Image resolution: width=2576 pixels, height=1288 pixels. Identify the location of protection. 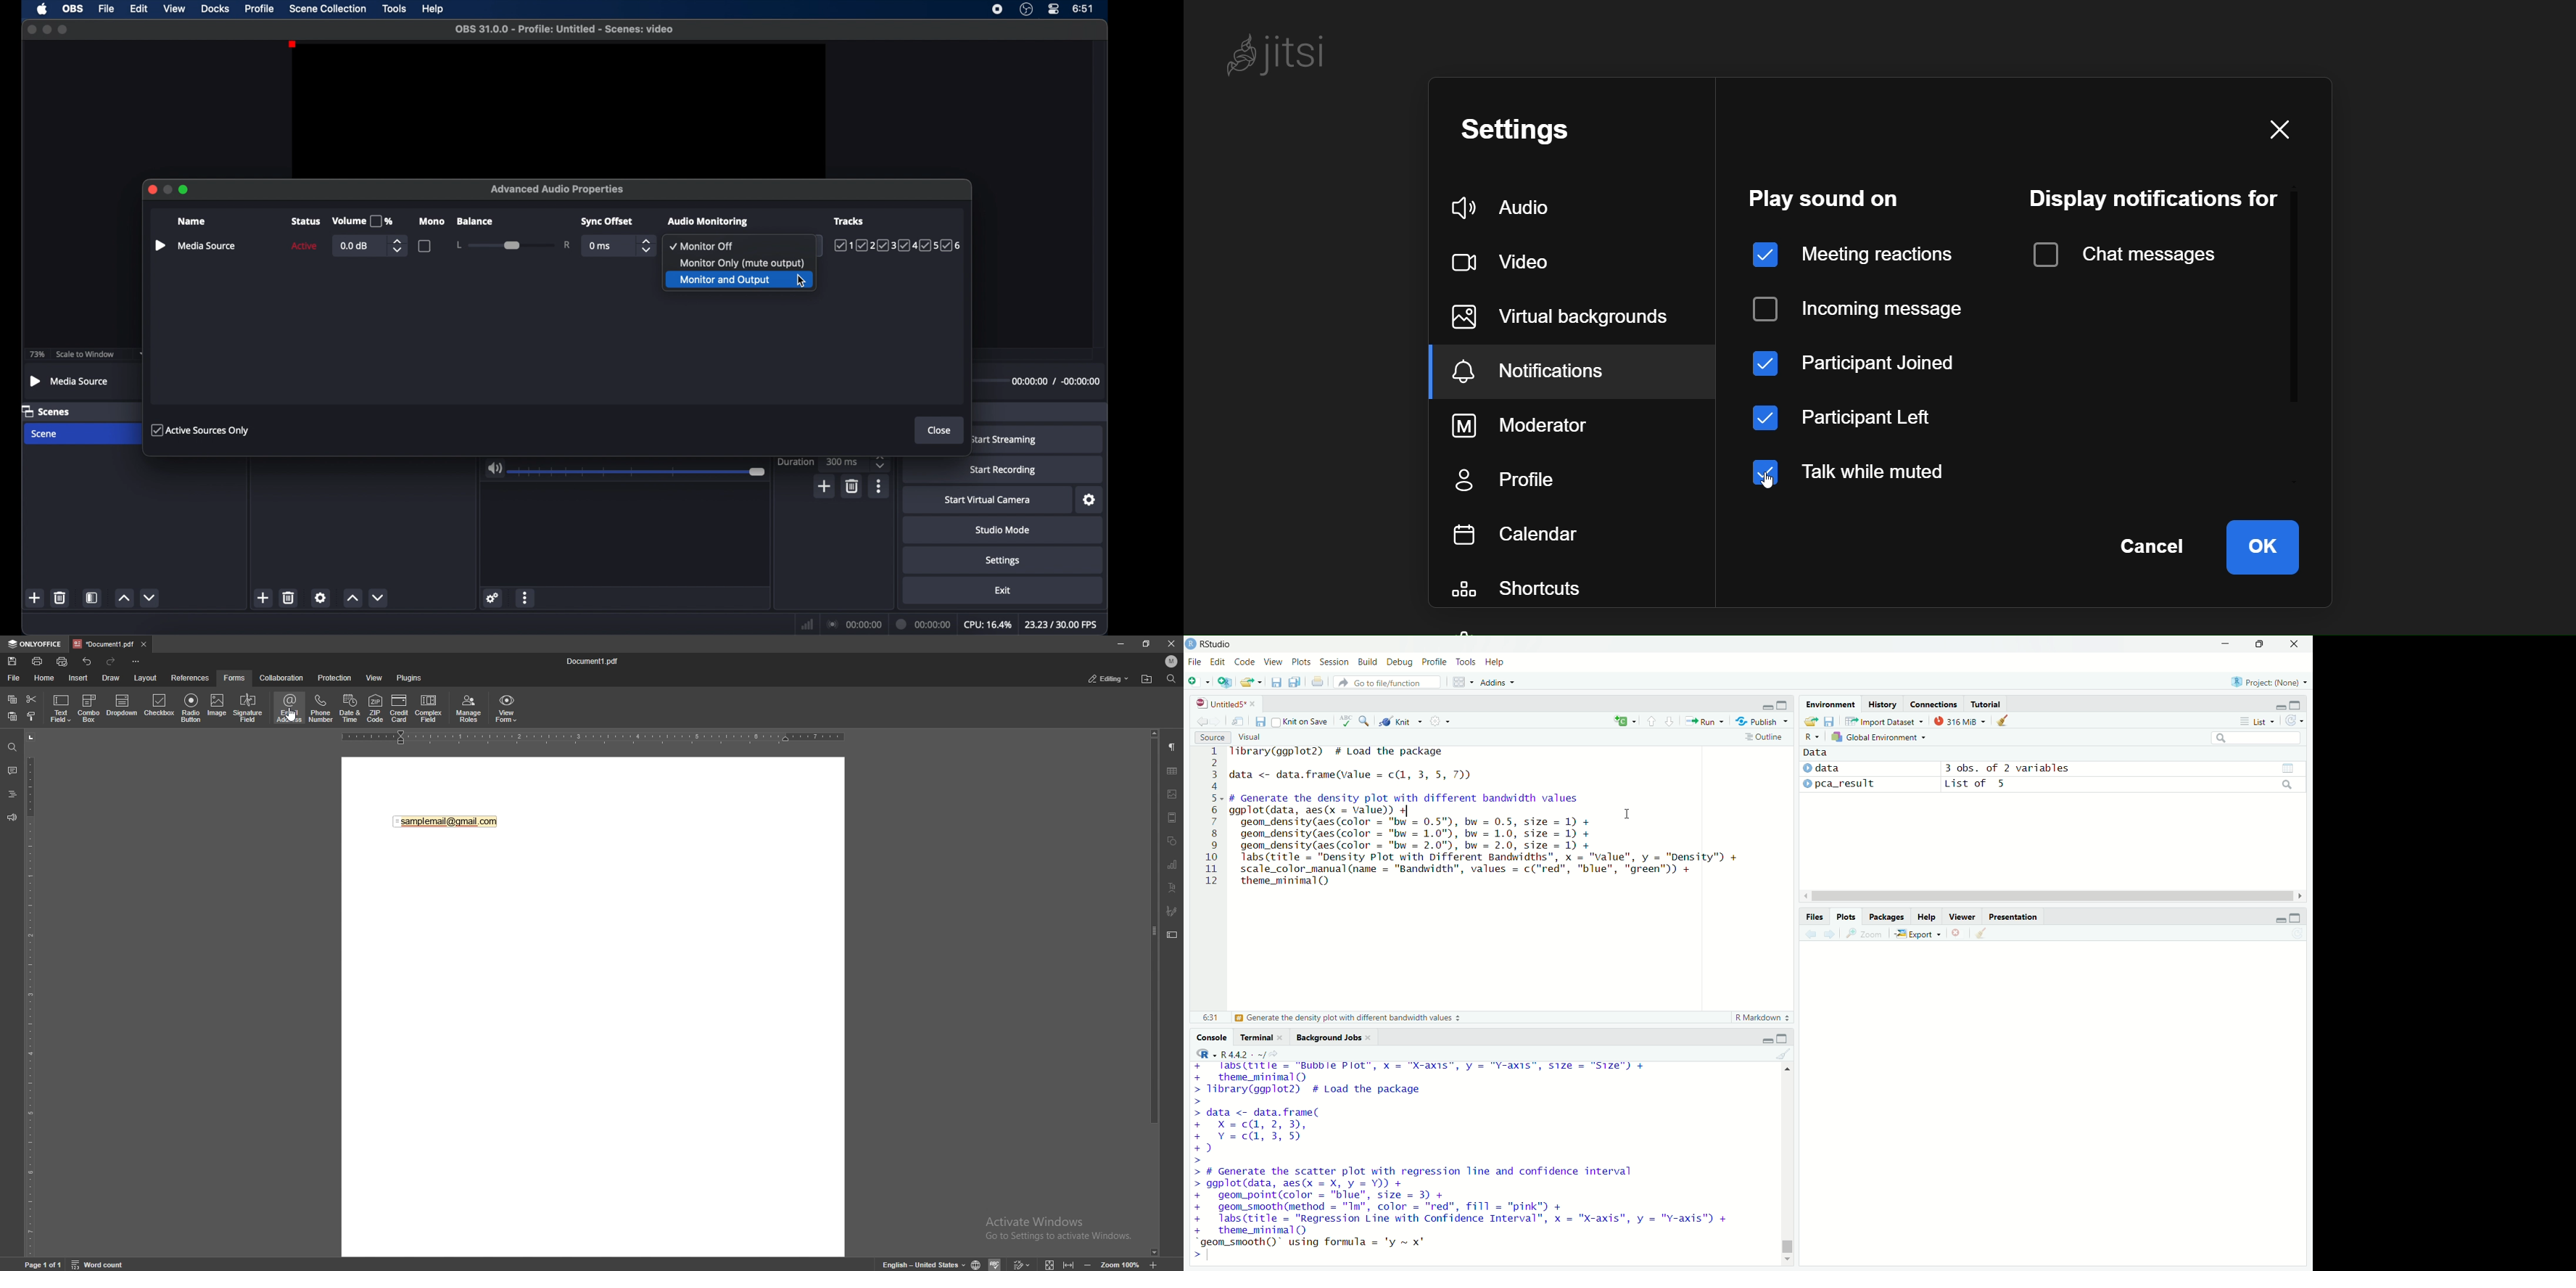
(336, 677).